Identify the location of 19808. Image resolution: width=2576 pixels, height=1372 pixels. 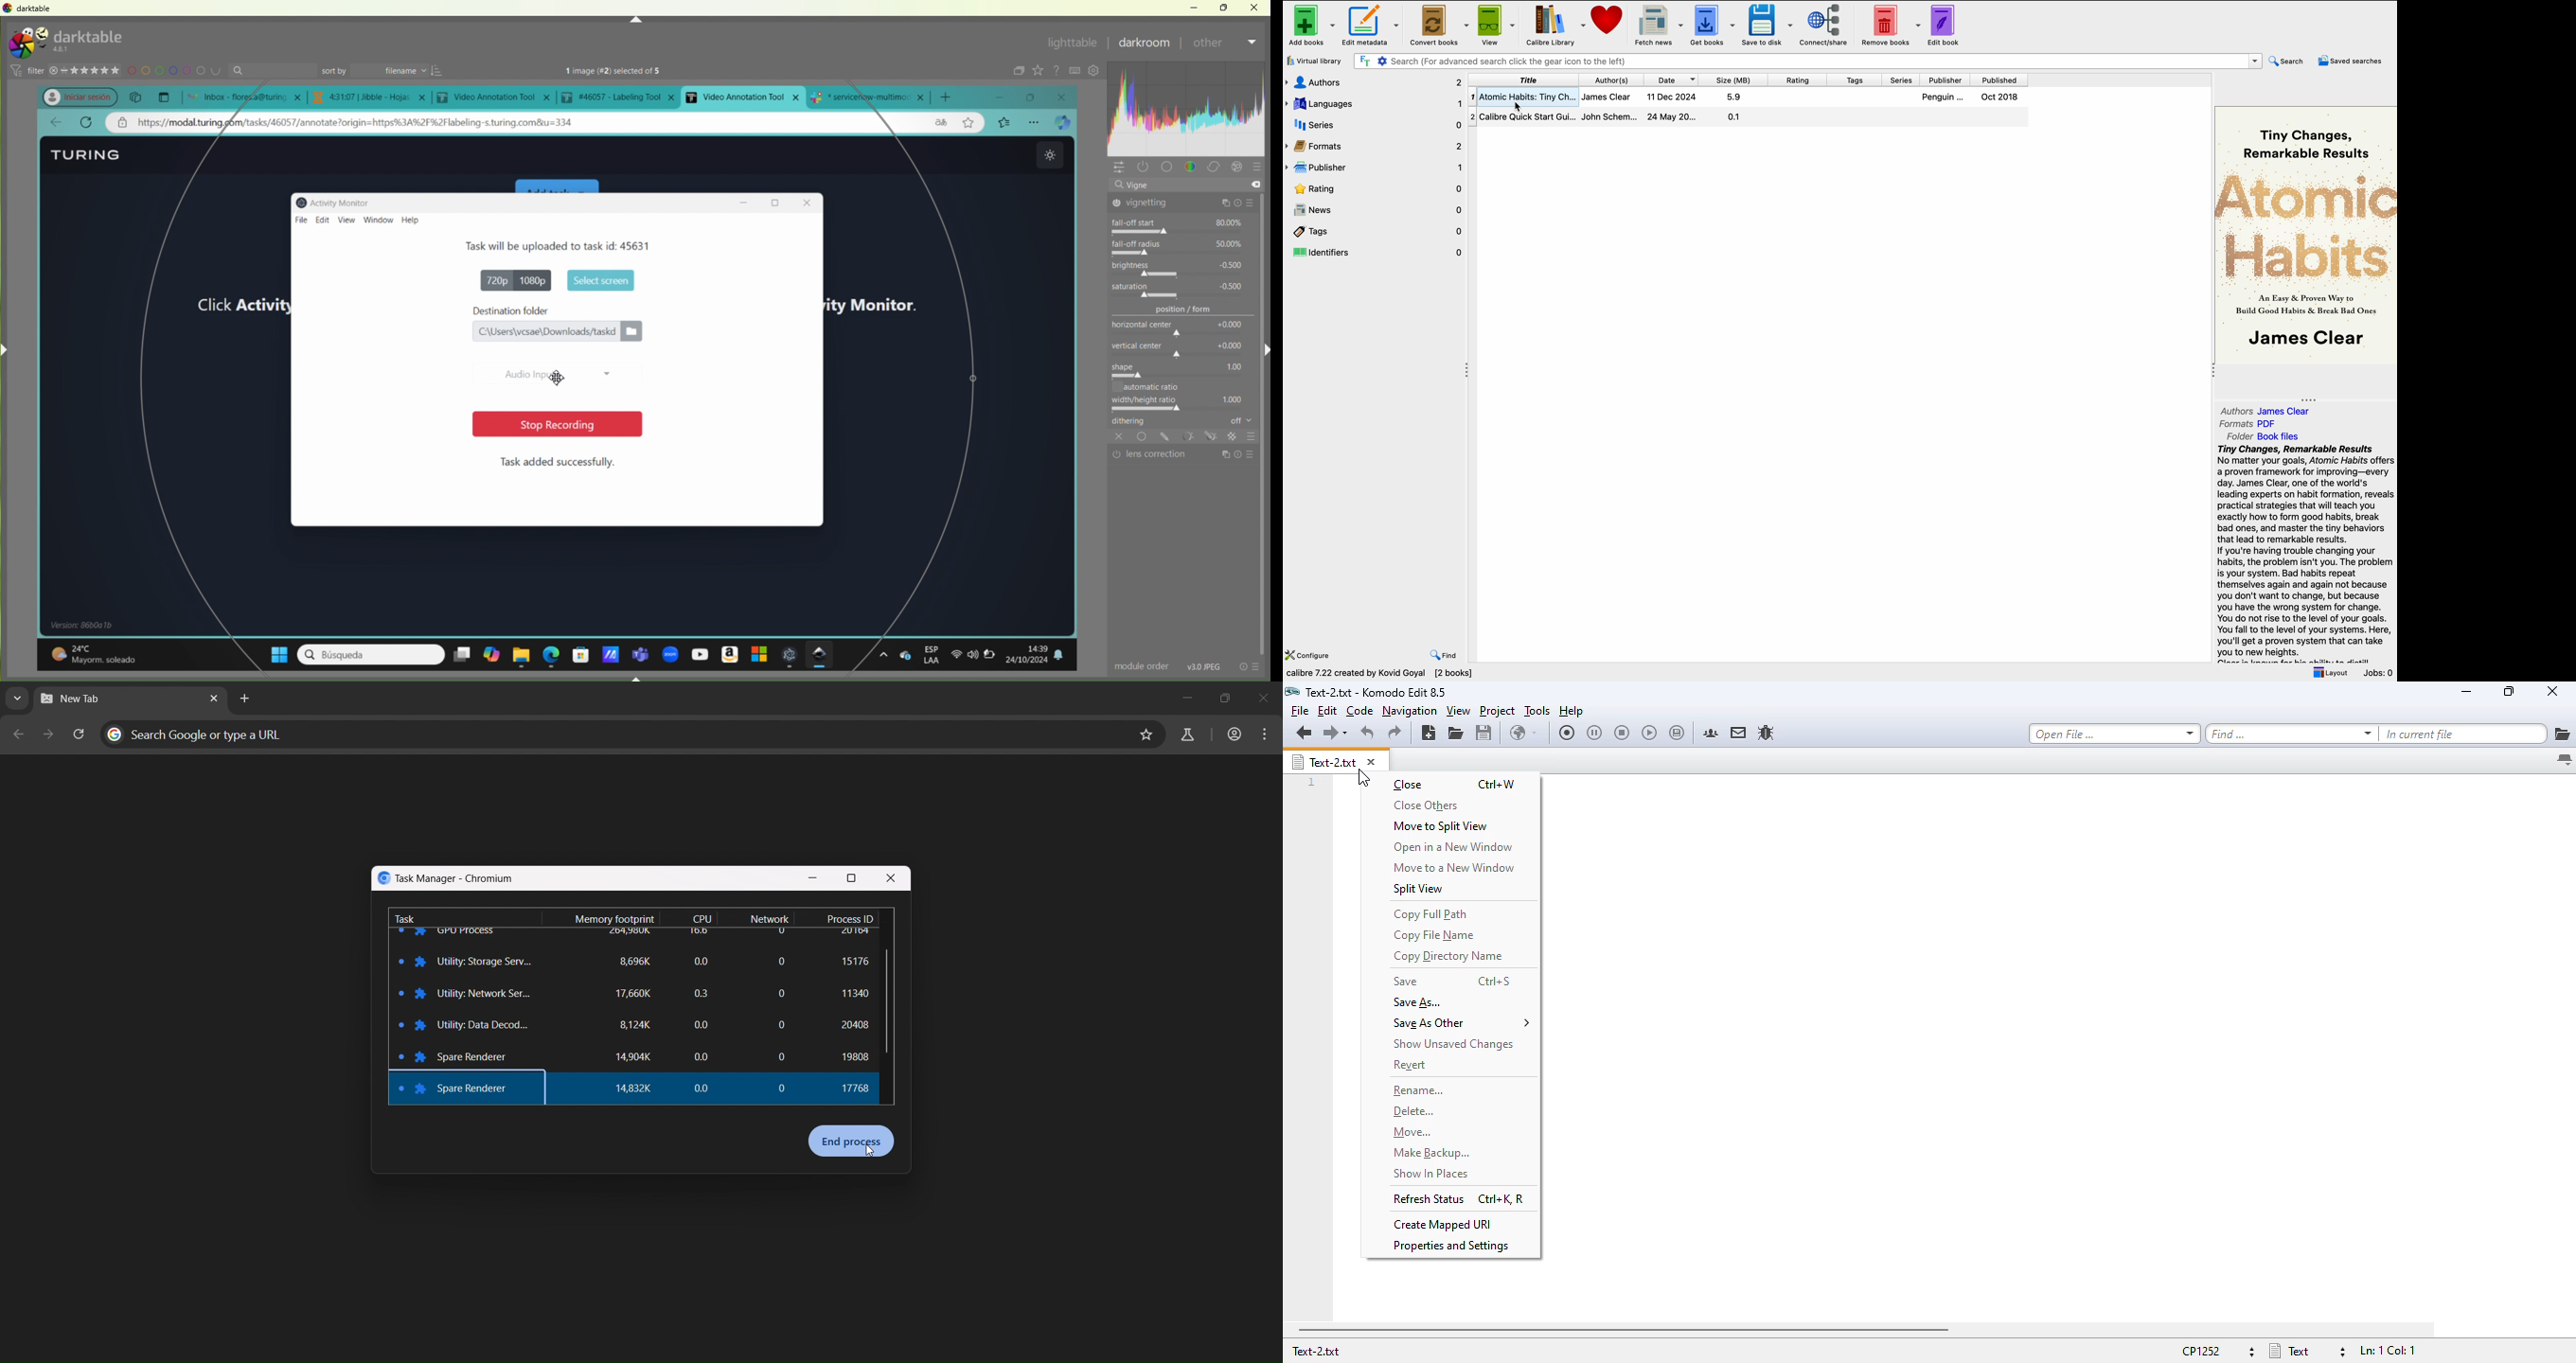
(853, 1053).